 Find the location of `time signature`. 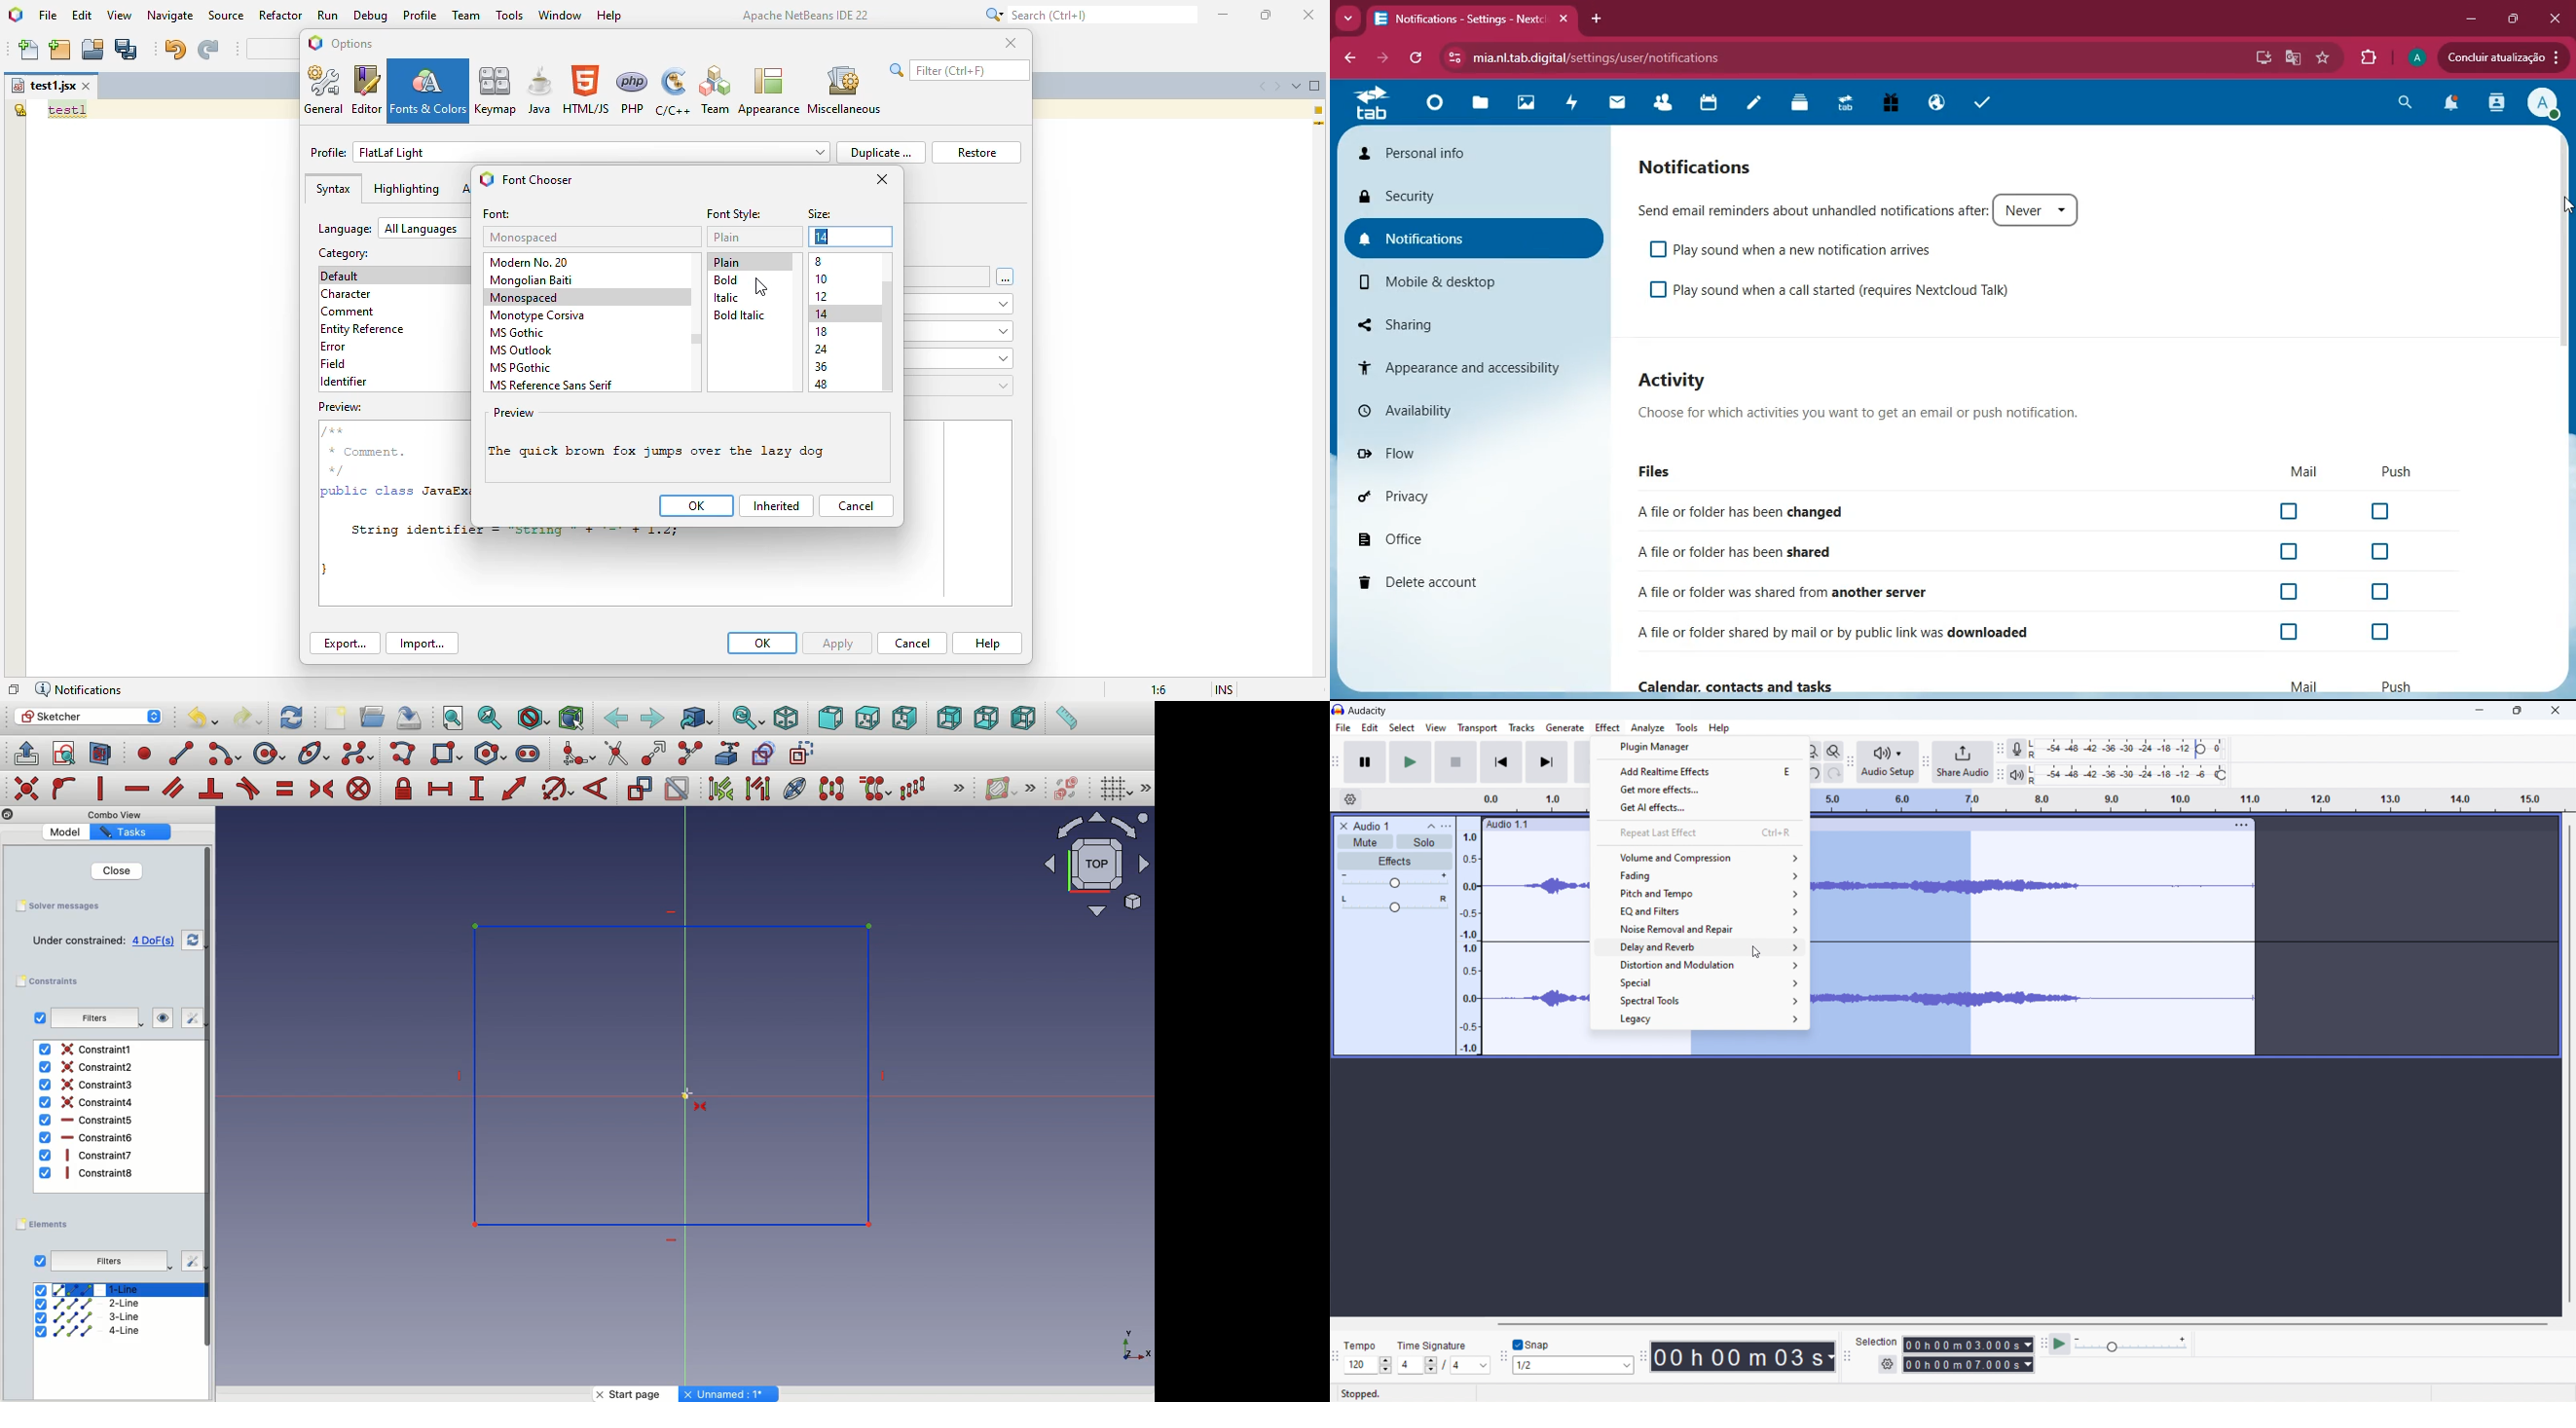

time signature is located at coordinates (2020, 797).